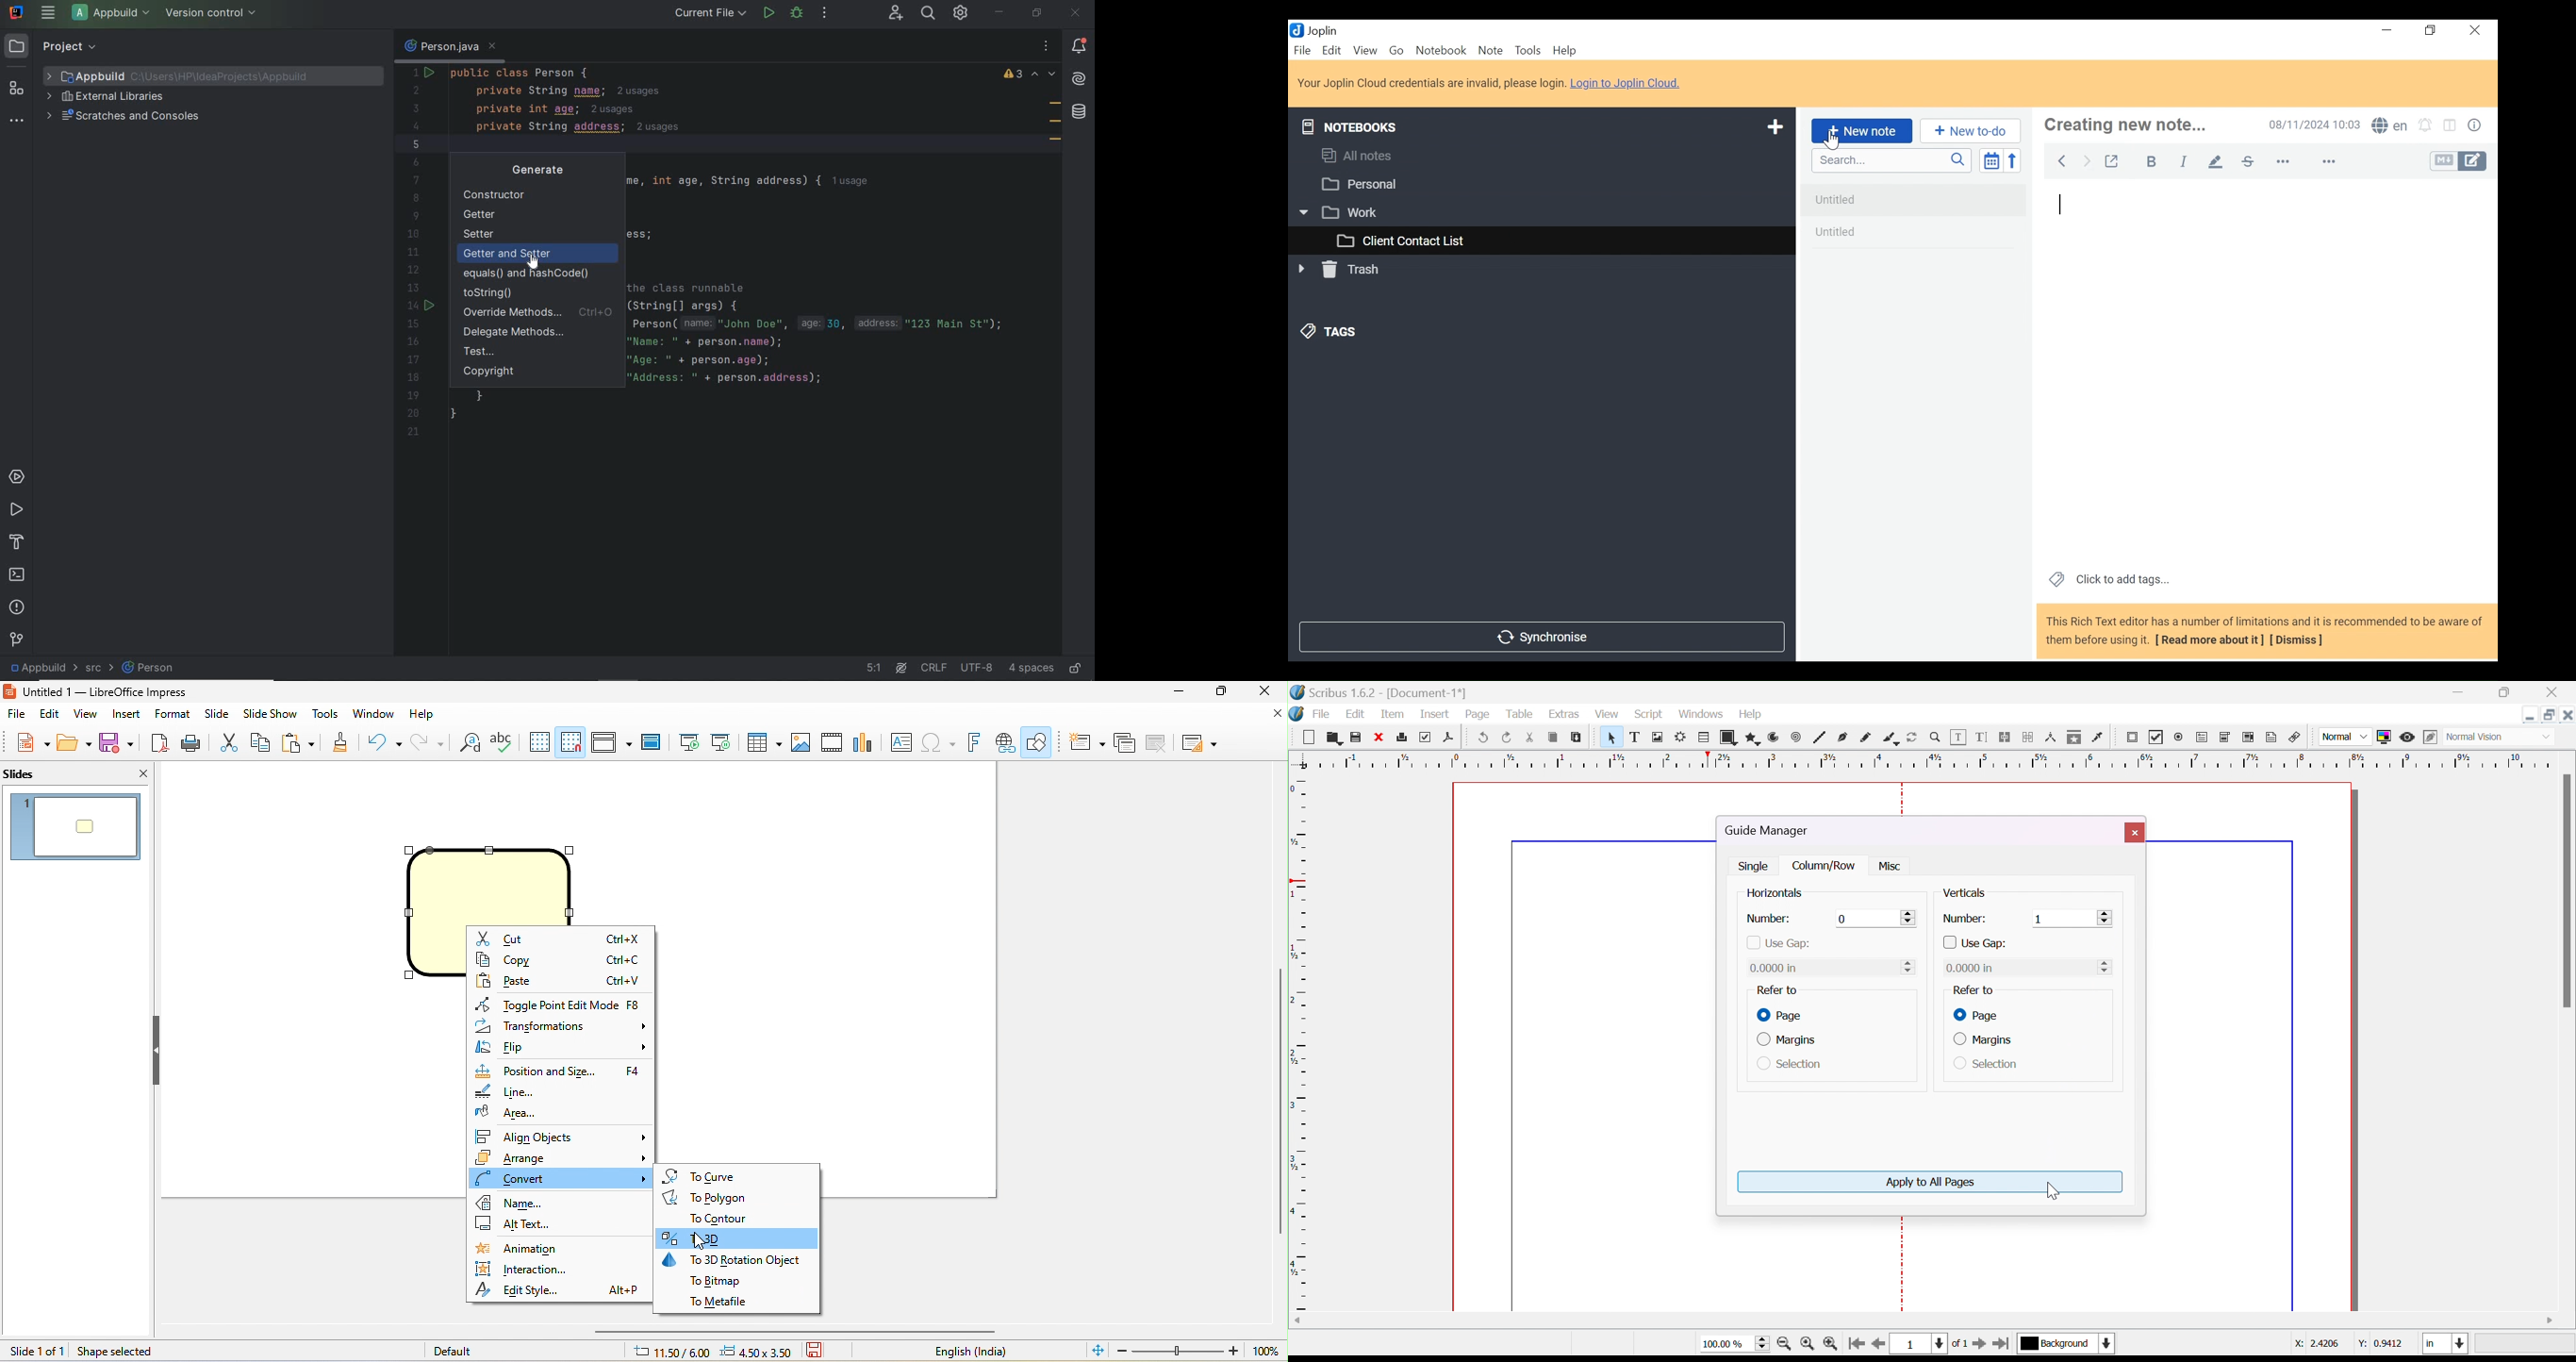  What do you see at coordinates (1506, 737) in the screenshot?
I see `redo` at bounding box center [1506, 737].